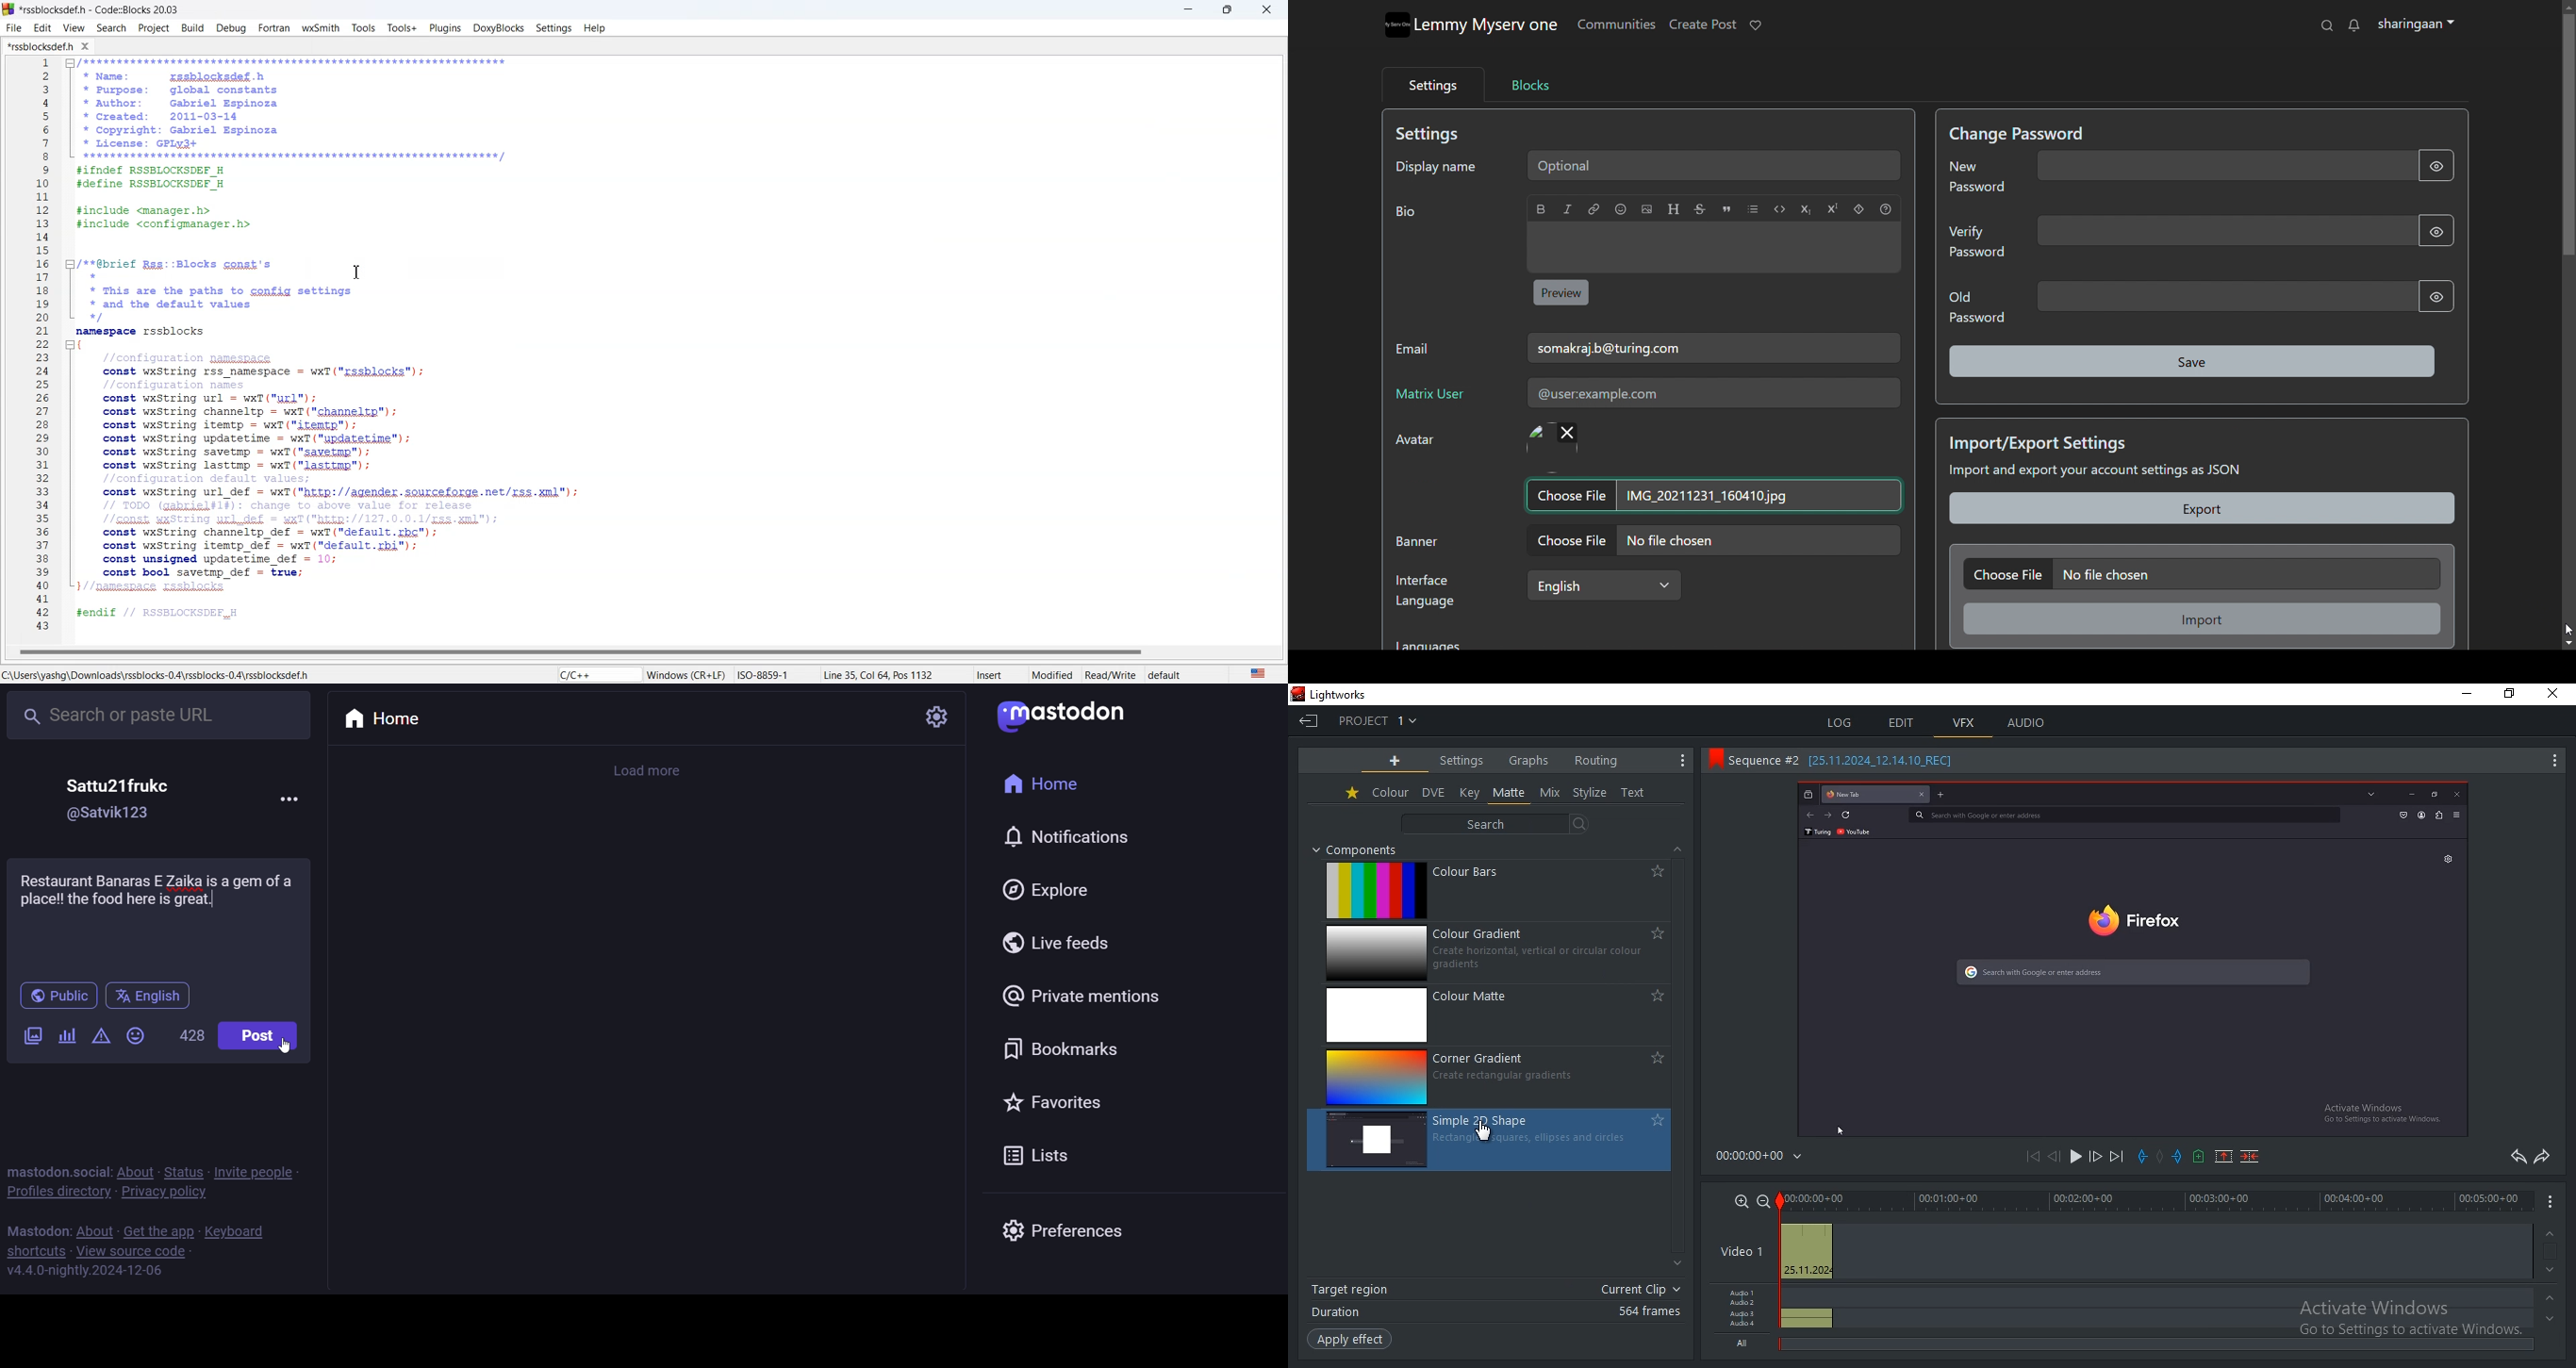 The width and height of the screenshot is (2576, 1372). I want to click on Debug, so click(231, 28).